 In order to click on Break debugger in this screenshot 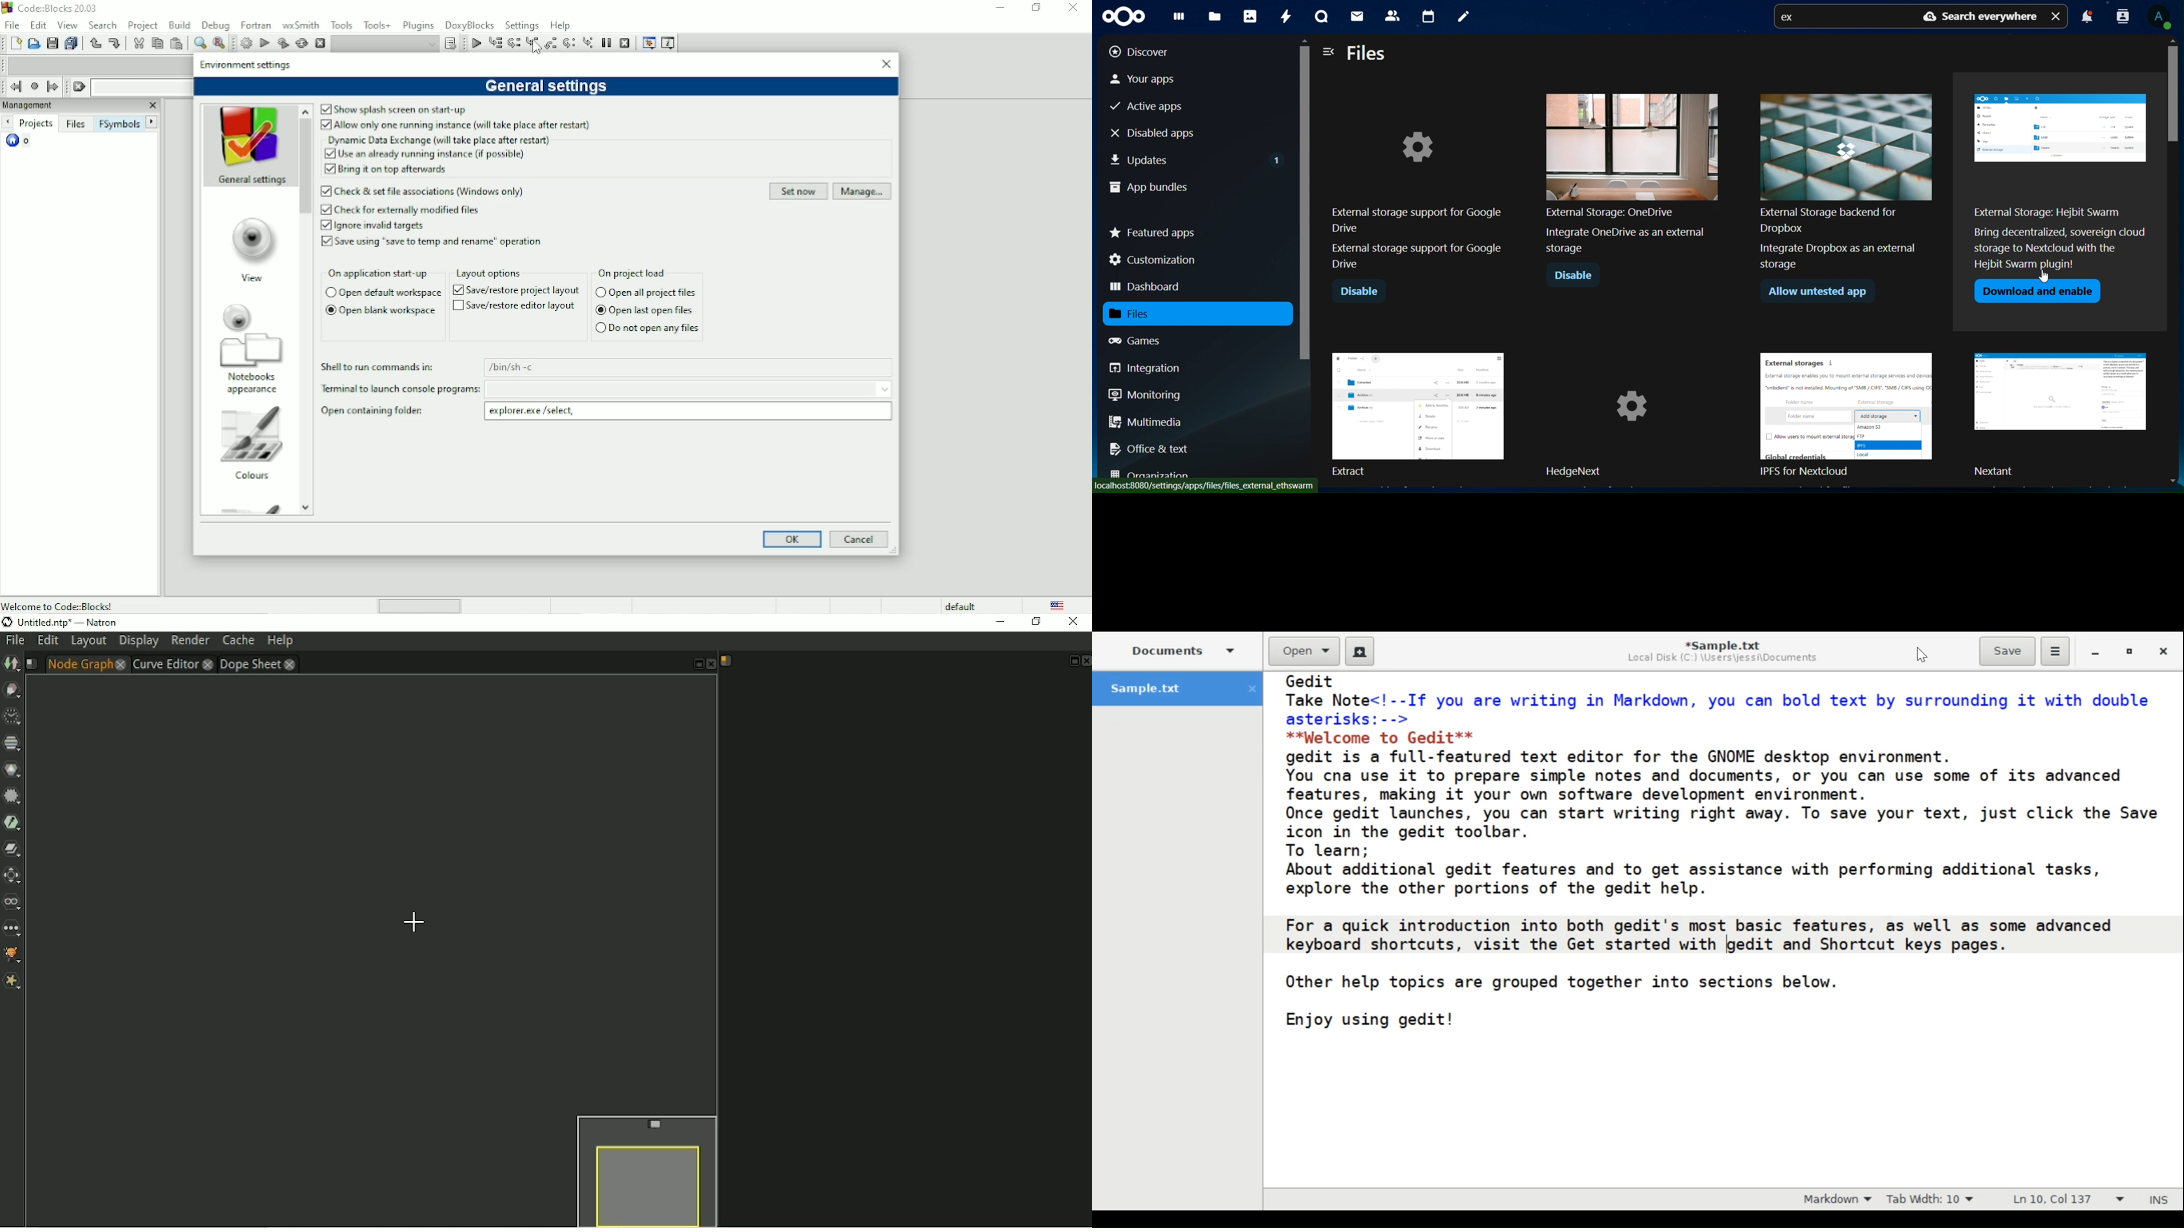, I will do `click(606, 44)`.